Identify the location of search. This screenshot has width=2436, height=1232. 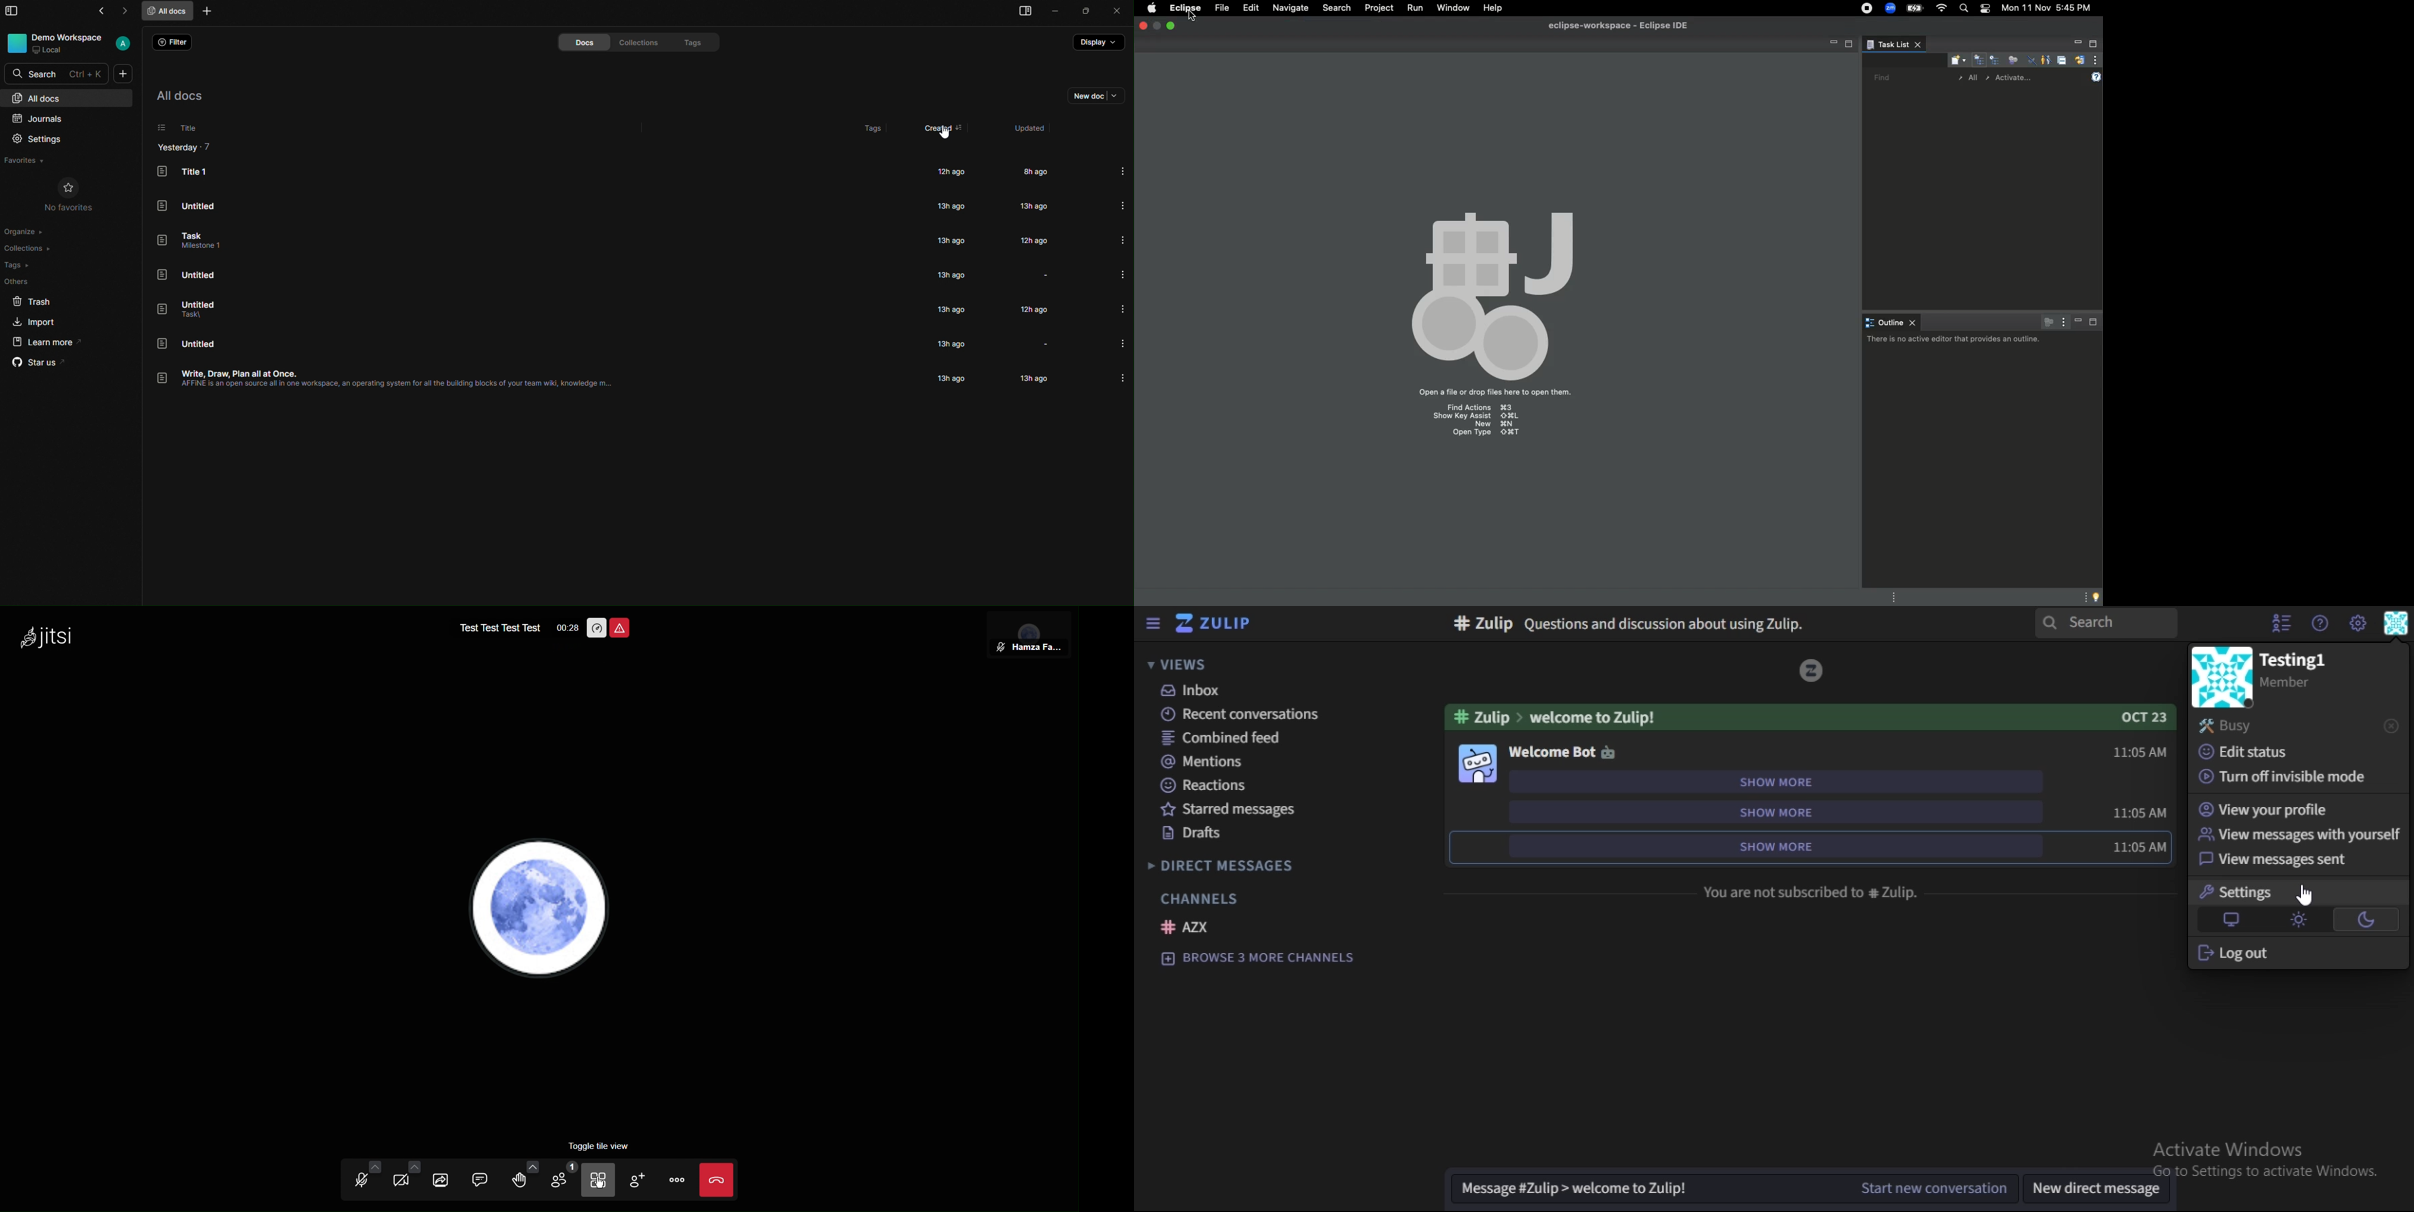
(2110, 624).